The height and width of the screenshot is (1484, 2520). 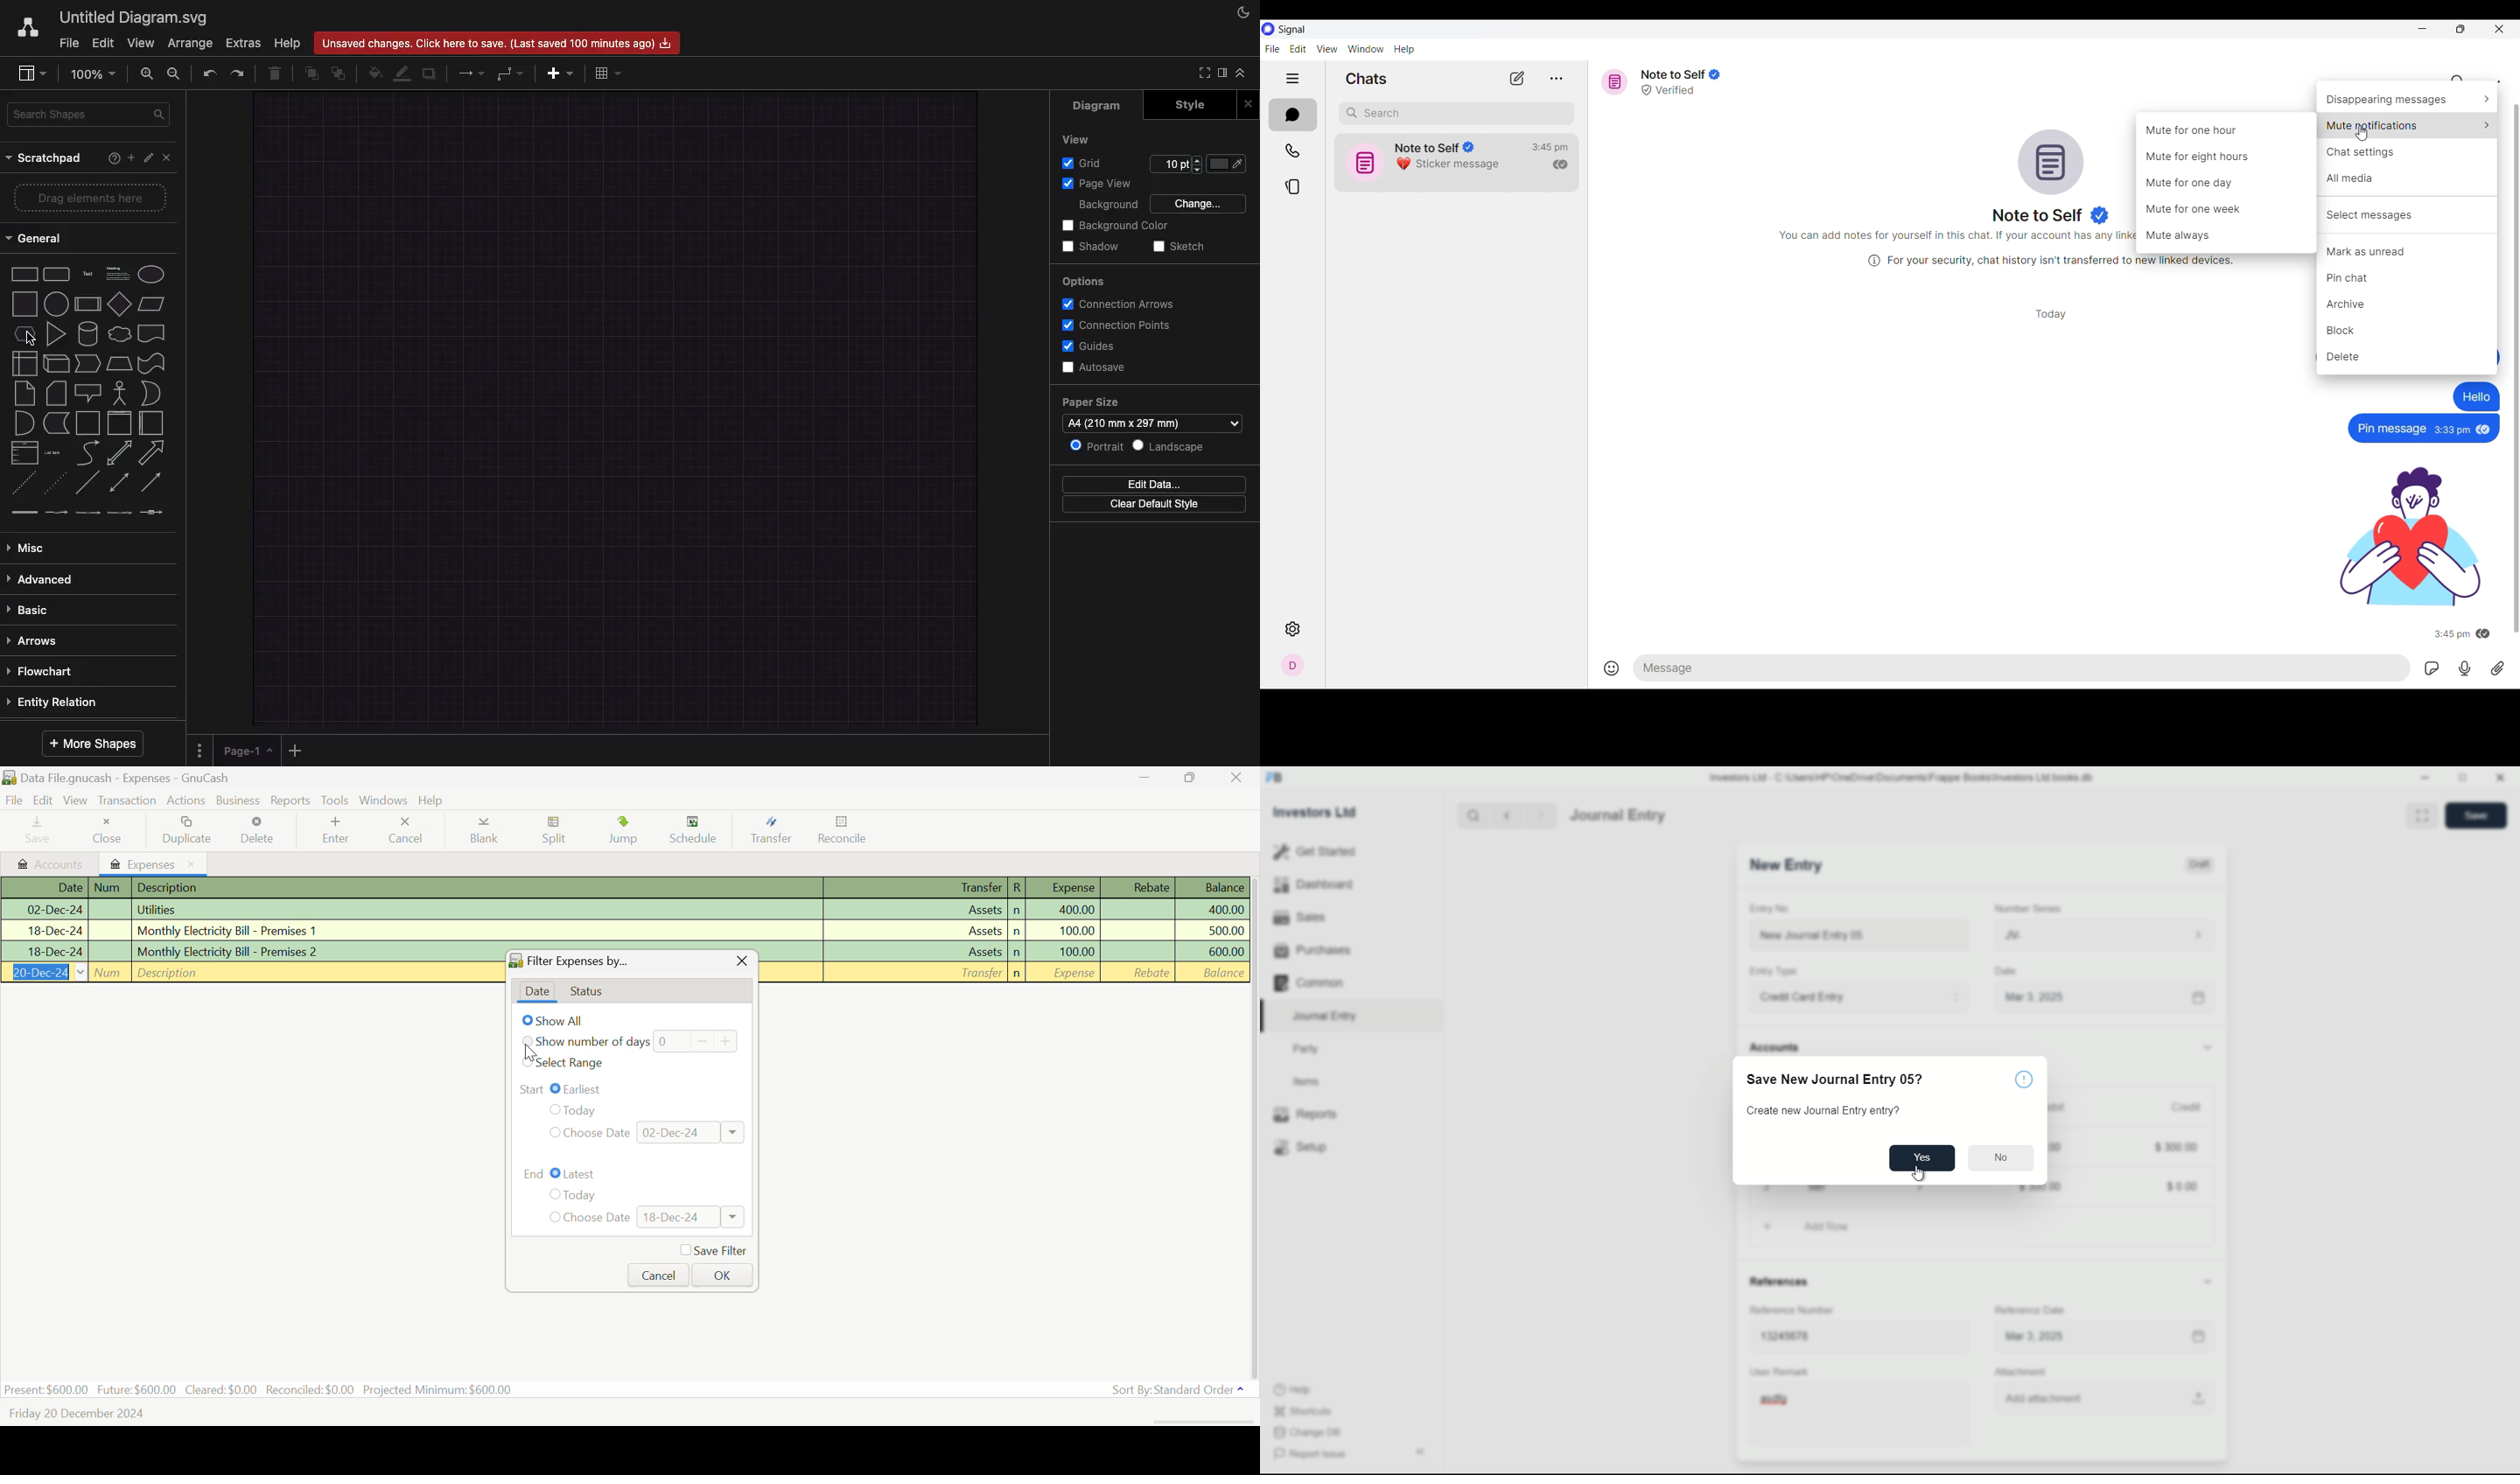 I want to click on Enter, so click(x=339, y=830).